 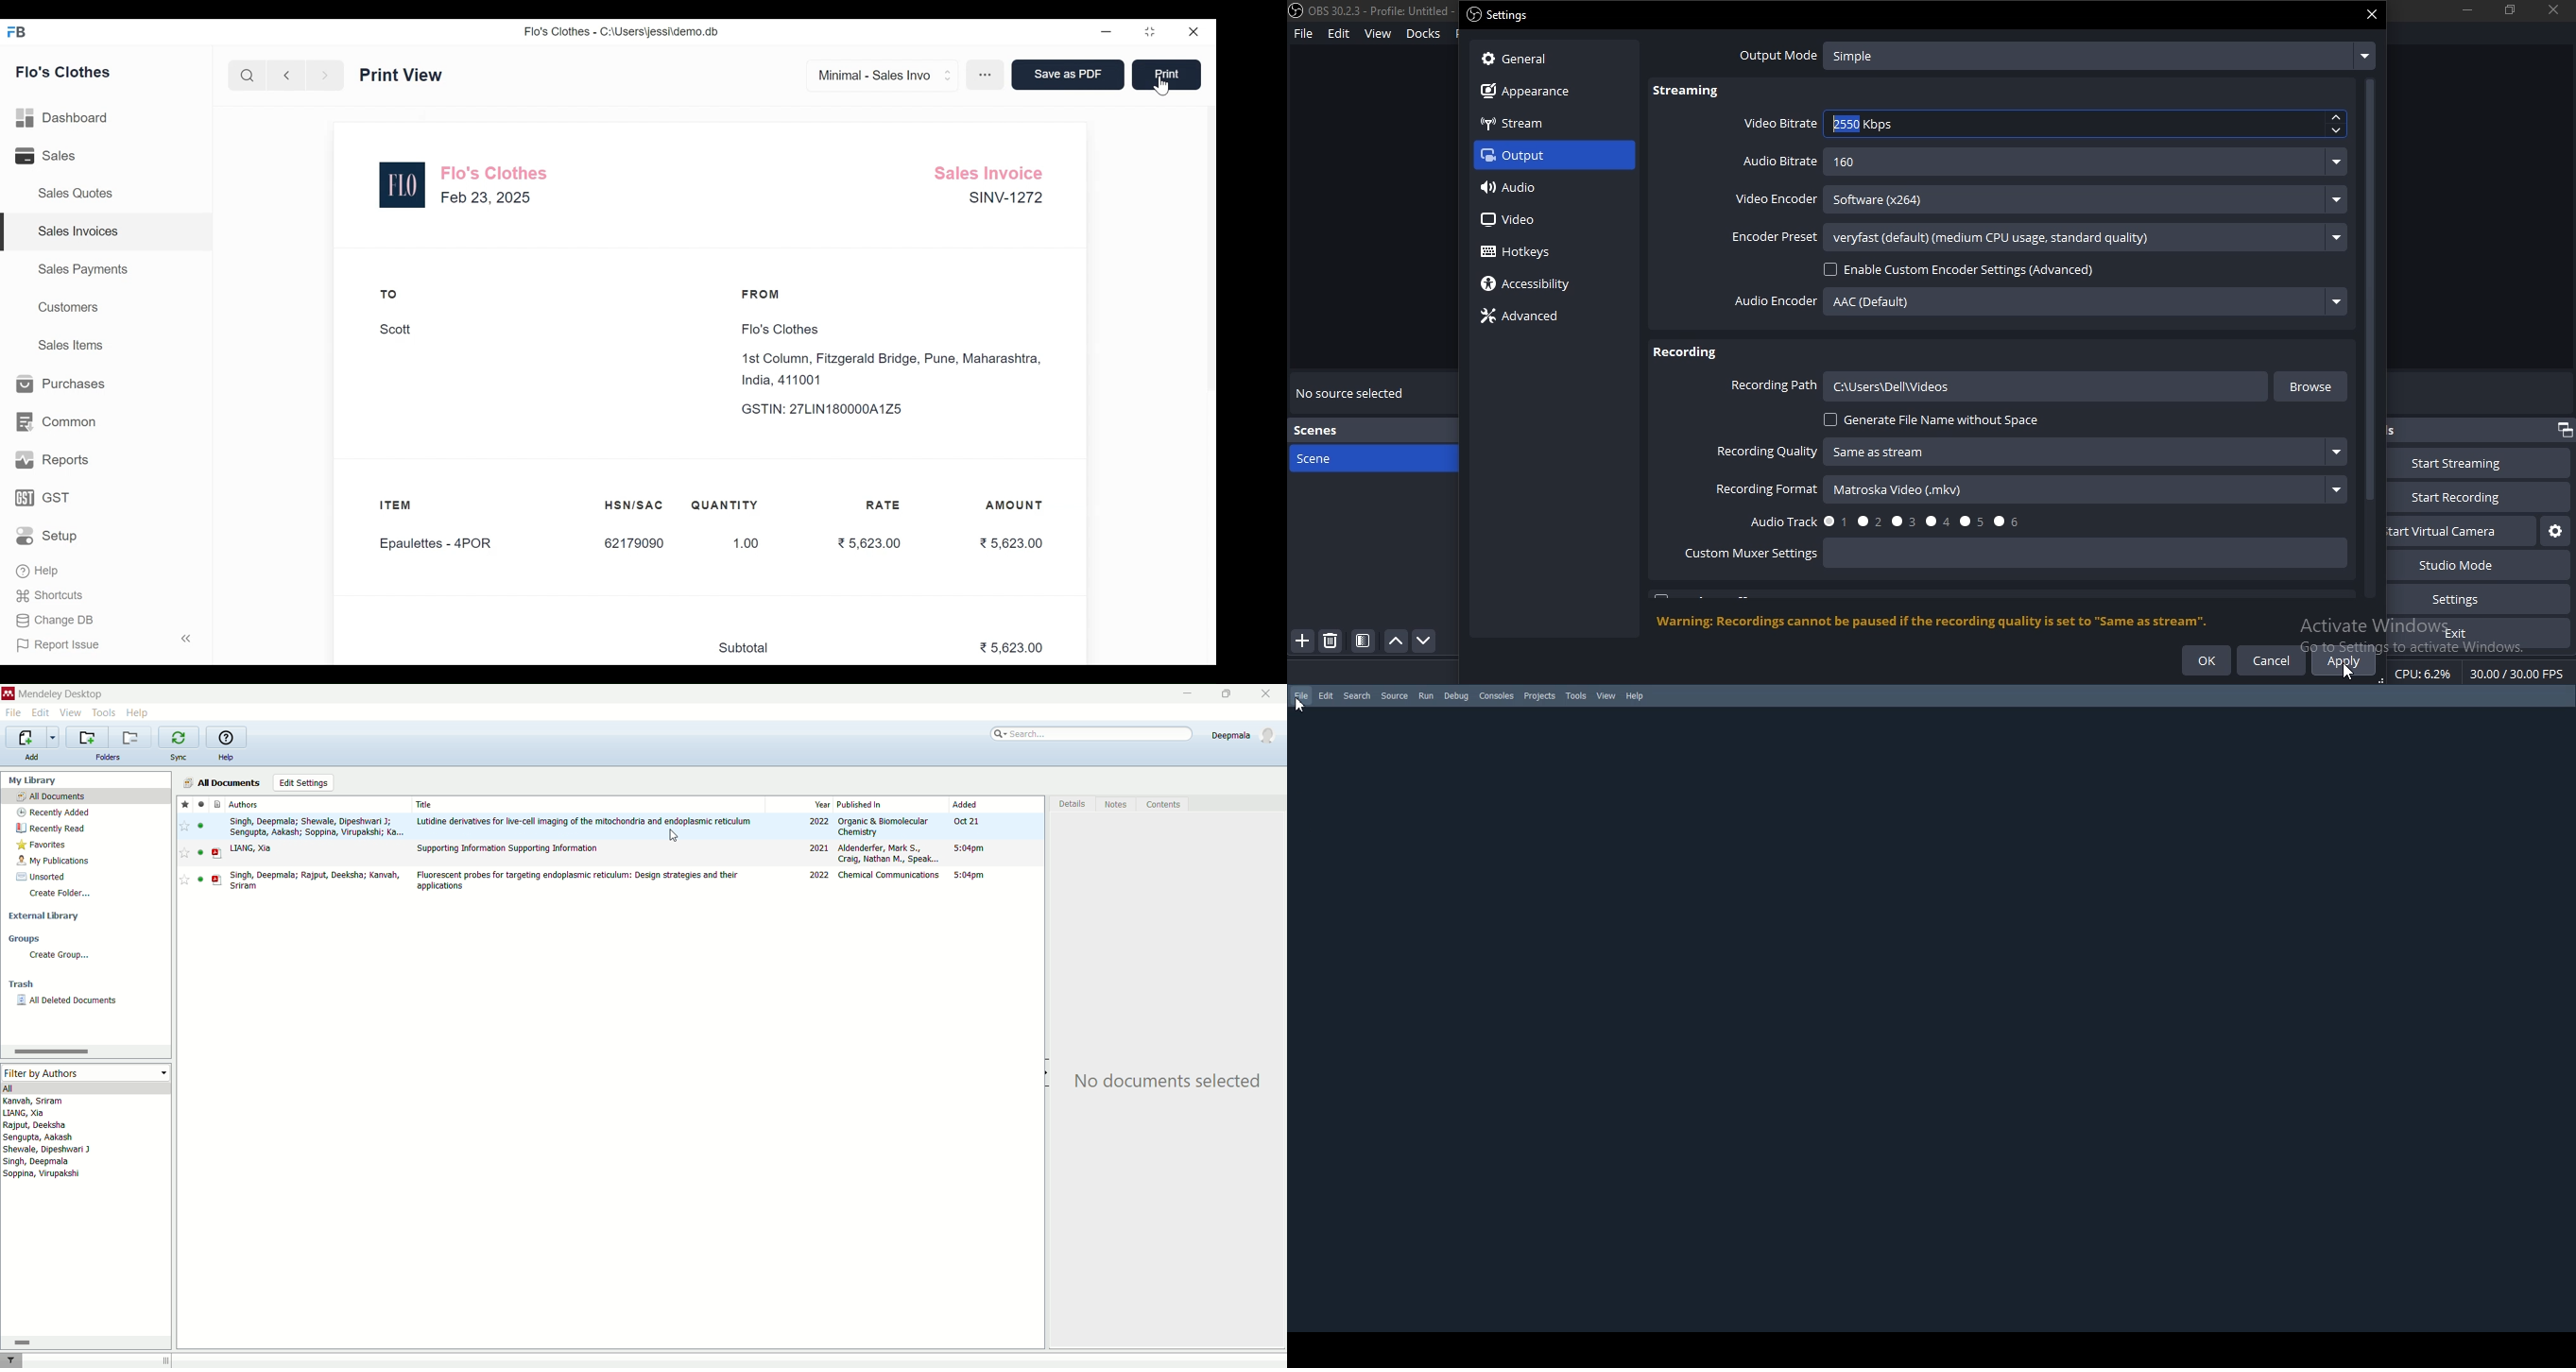 What do you see at coordinates (61, 695) in the screenshot?
I see `mendeley desktop` at bounding box center [61, 695].